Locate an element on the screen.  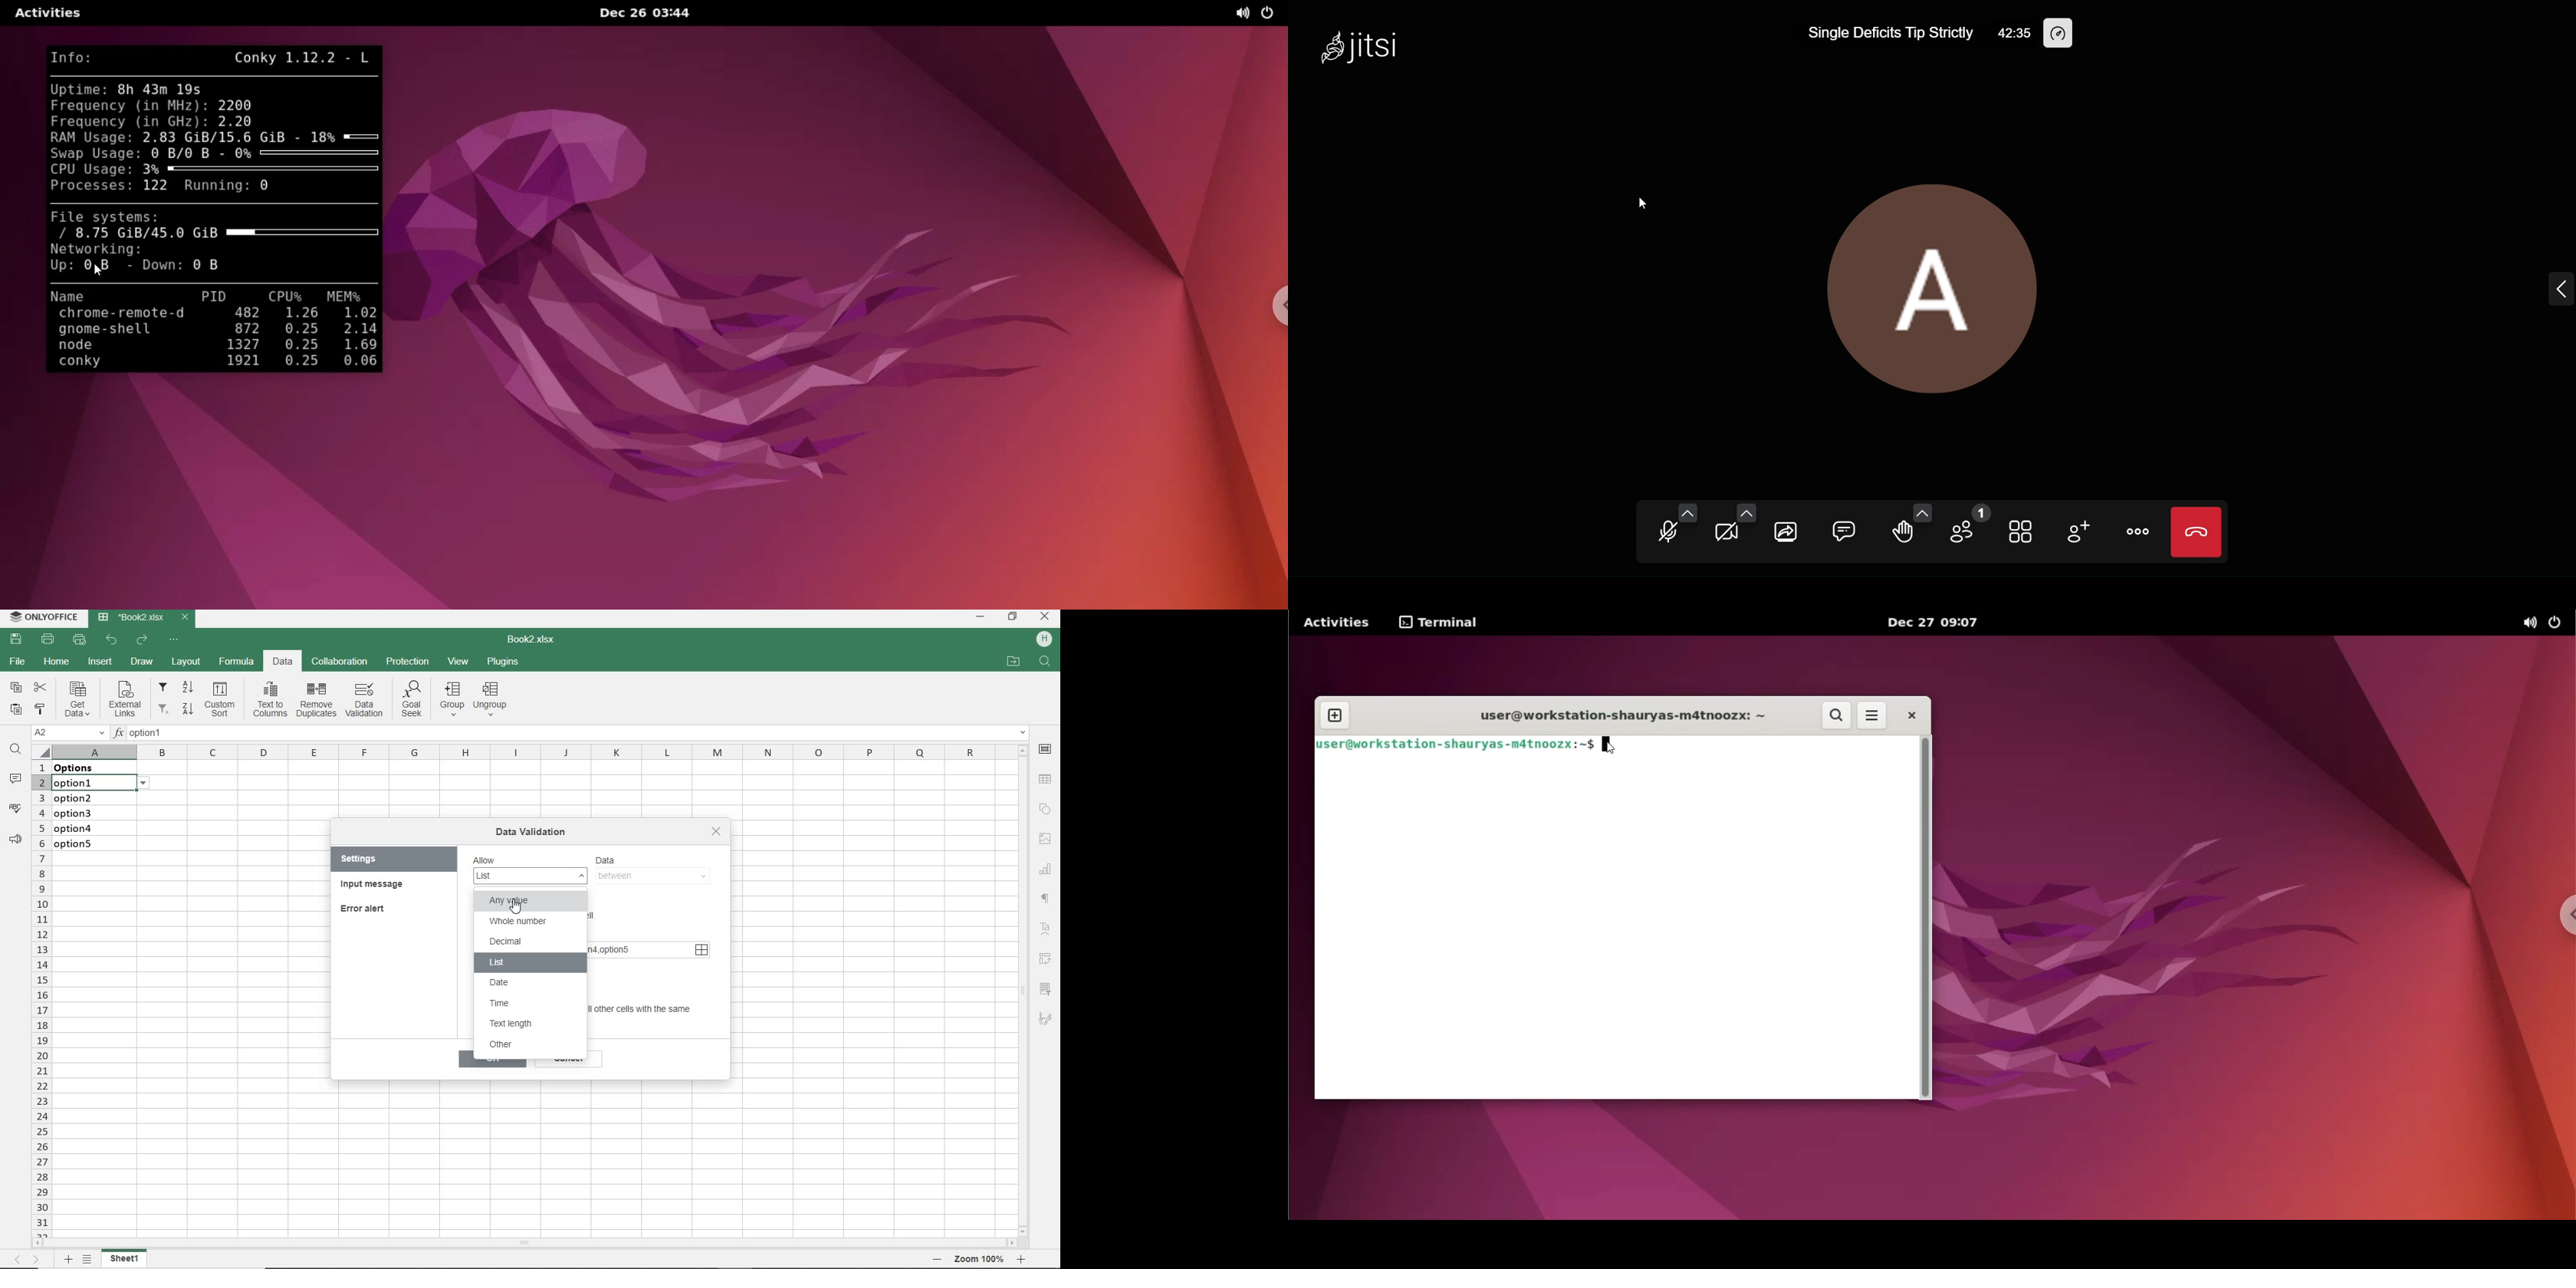
SAVE is located at coordinates (16, 640).